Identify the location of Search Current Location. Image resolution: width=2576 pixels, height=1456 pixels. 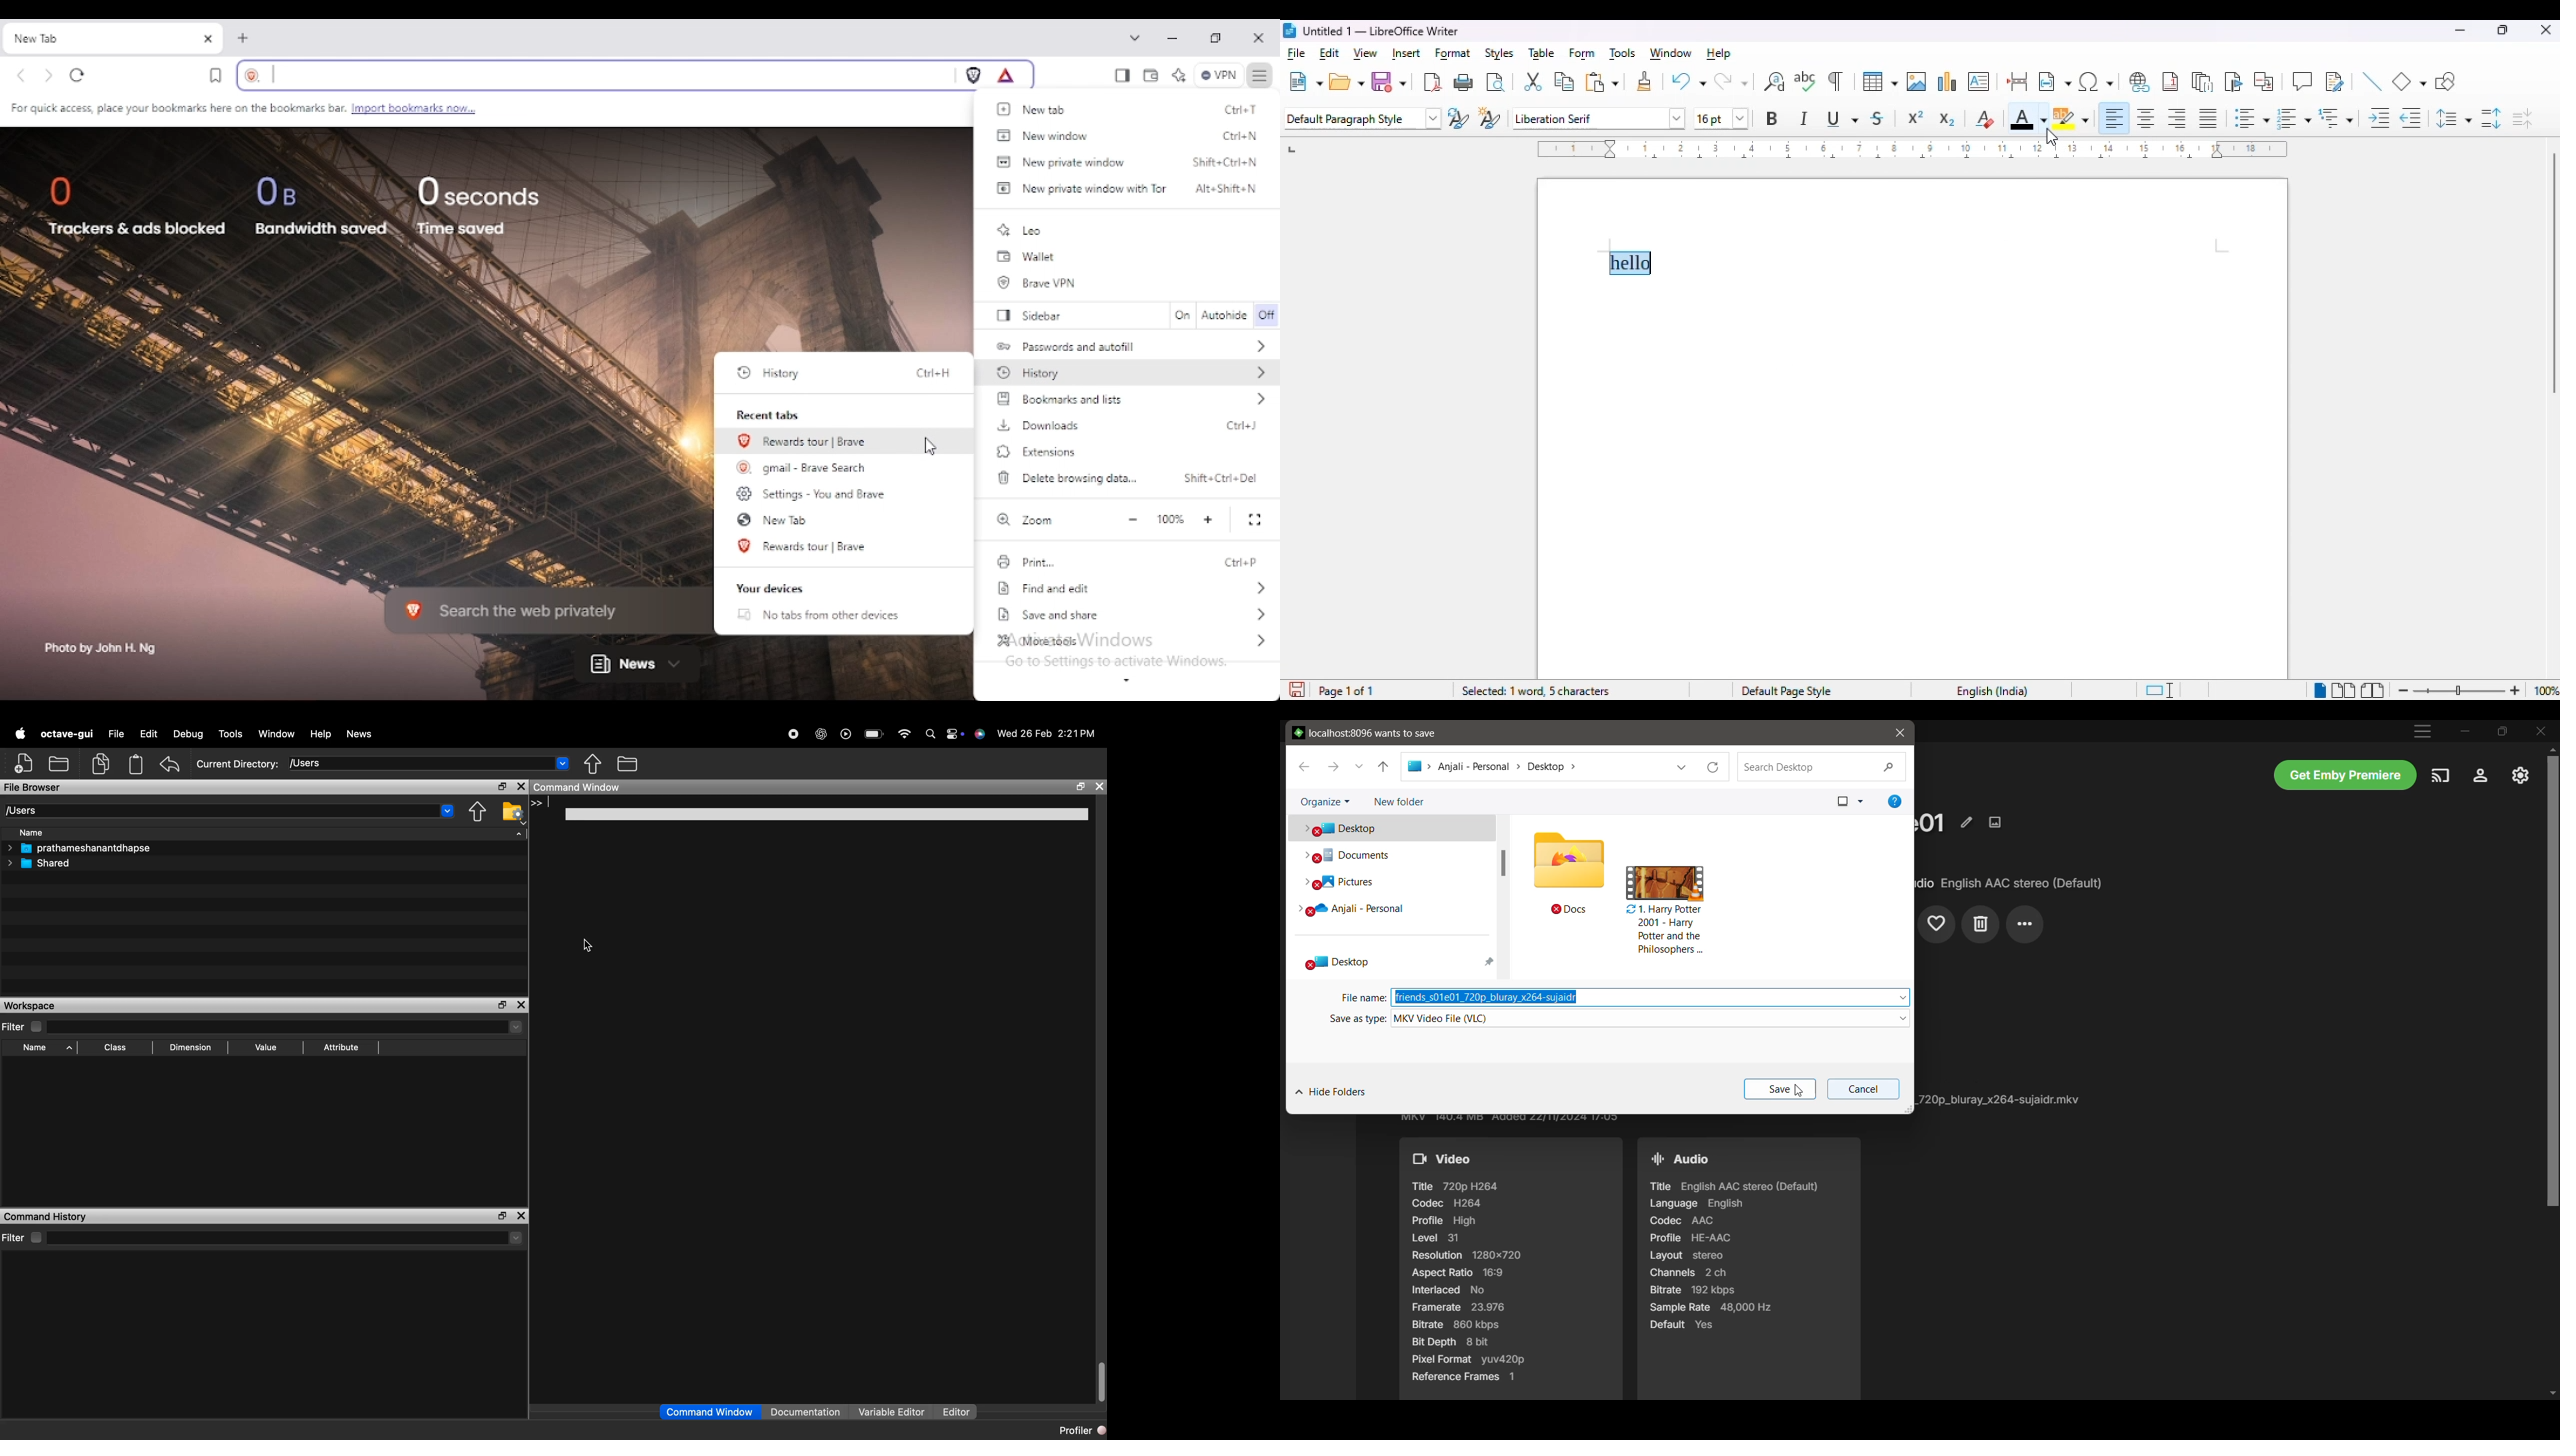
(1823, 767).